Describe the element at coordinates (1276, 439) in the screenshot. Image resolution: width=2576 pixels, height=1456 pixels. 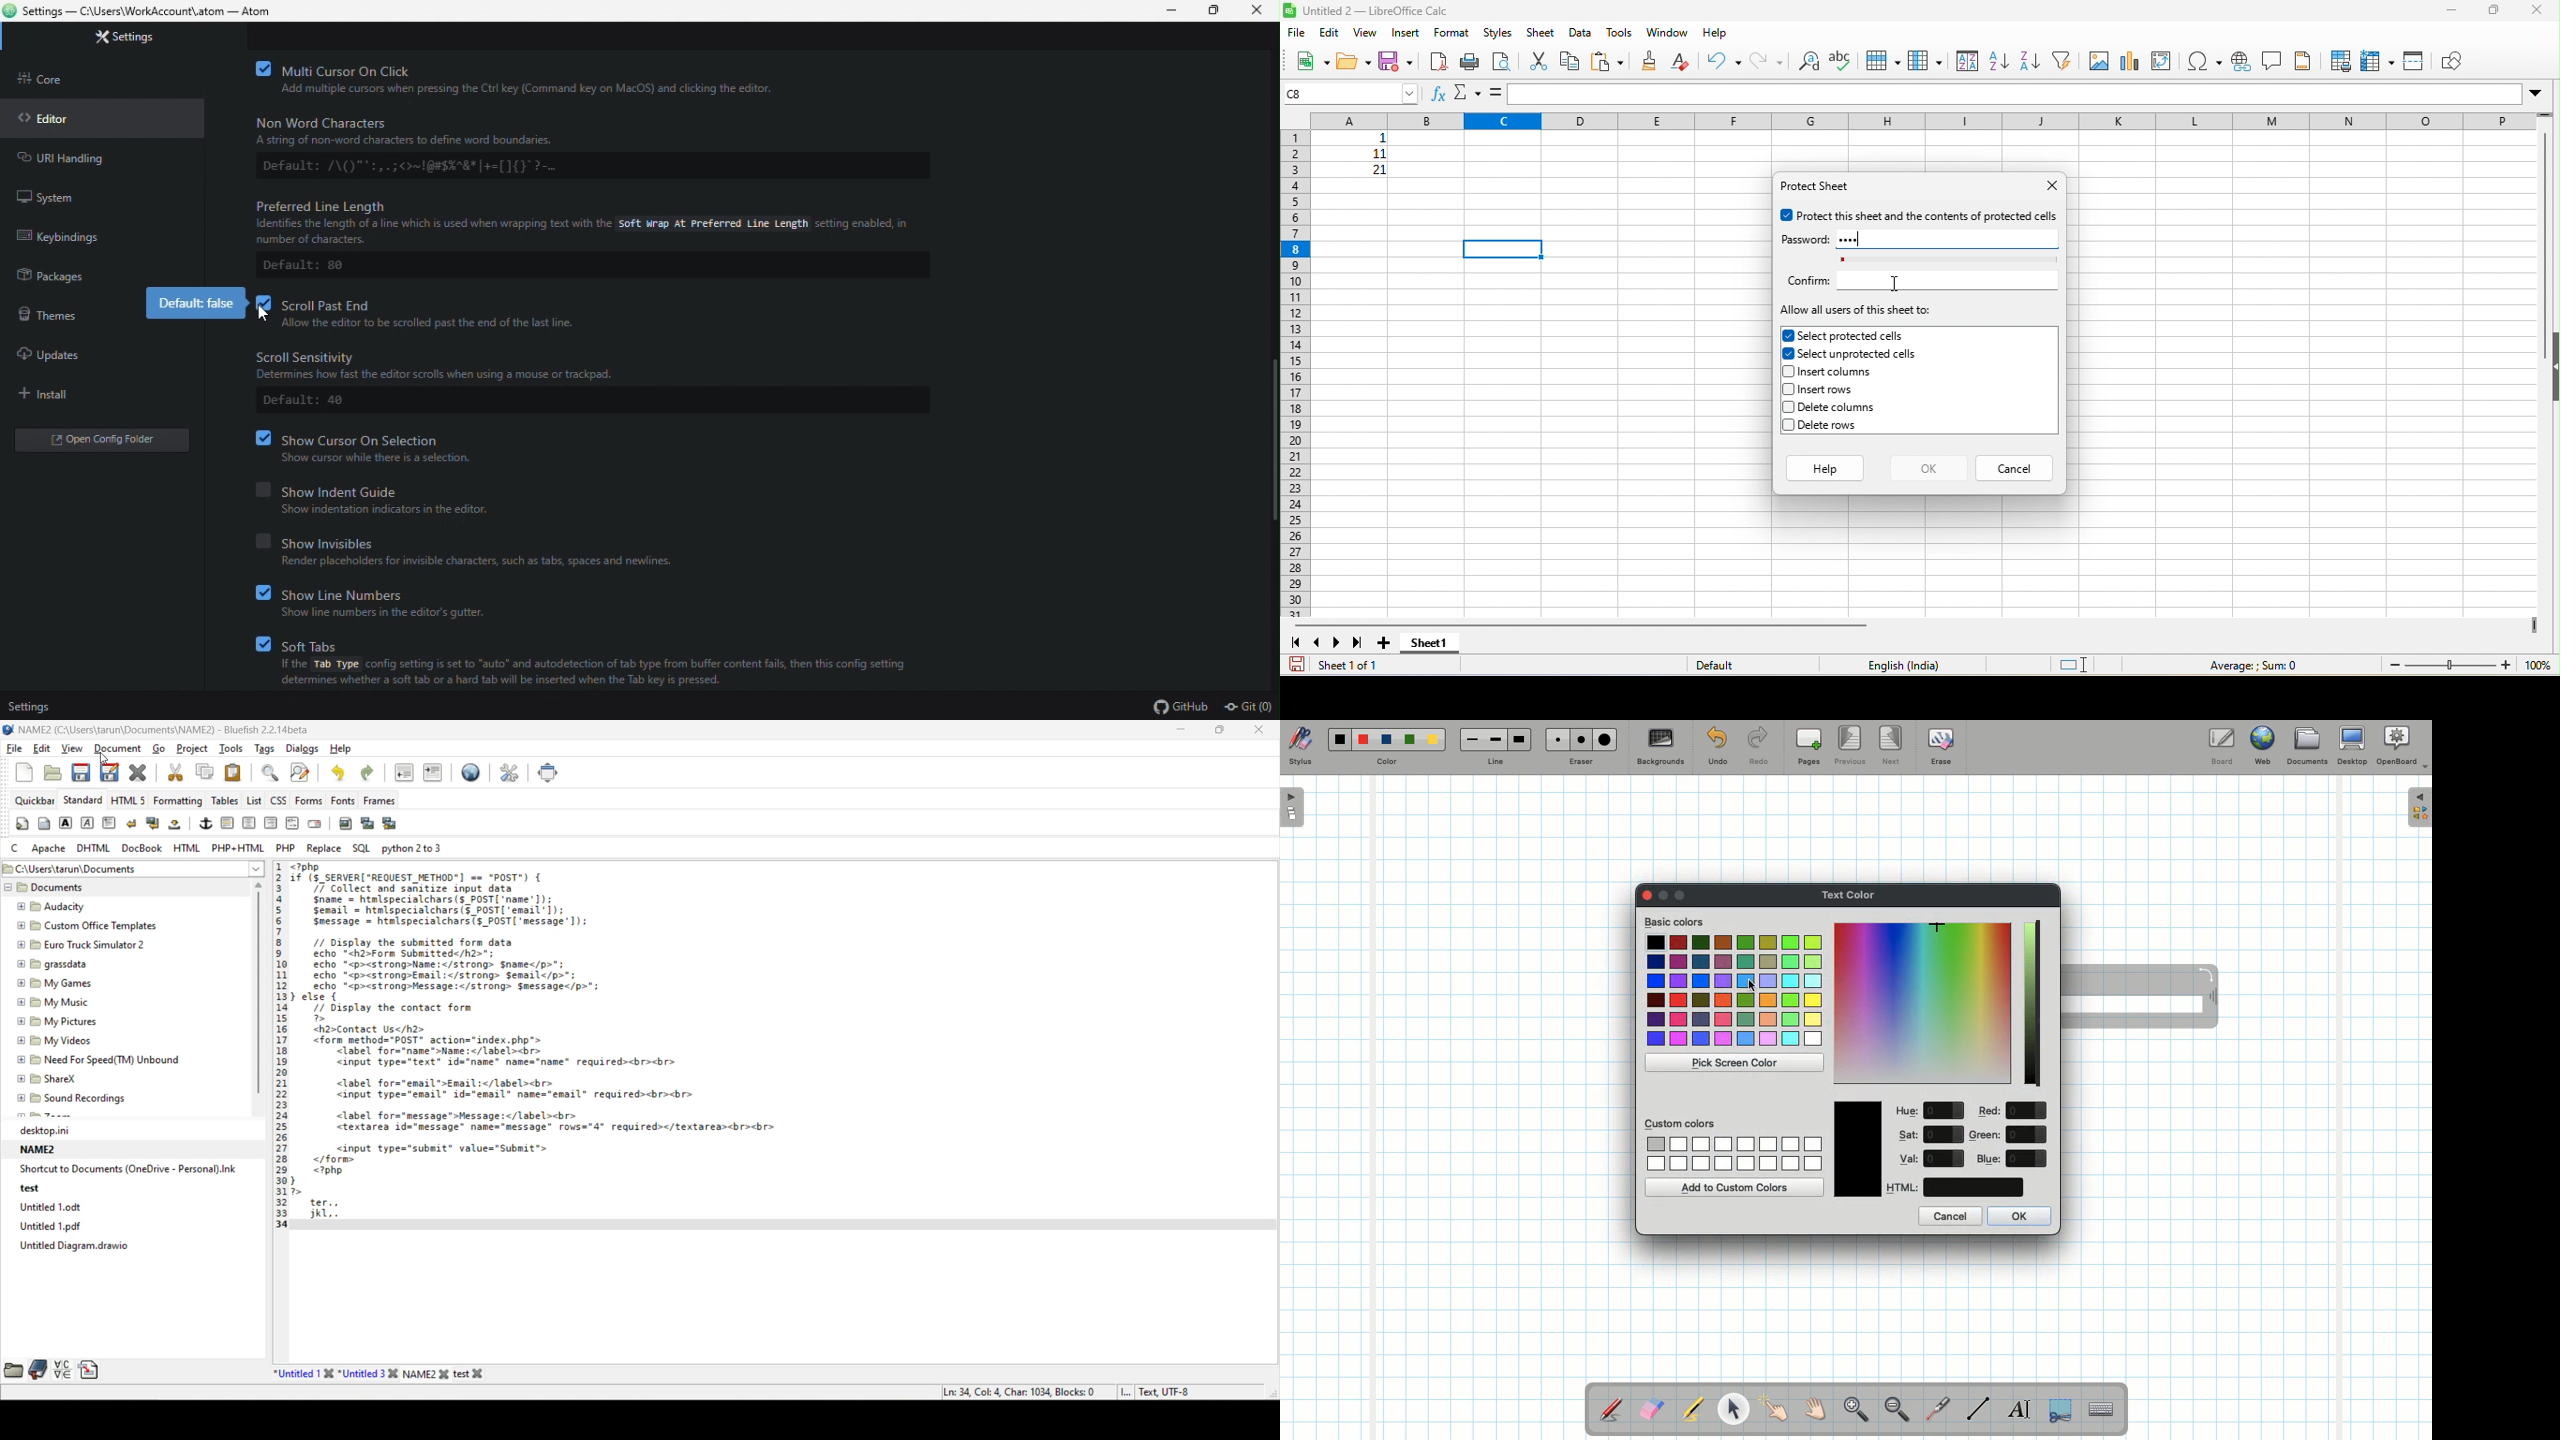
I see `scrollbar` at that location.